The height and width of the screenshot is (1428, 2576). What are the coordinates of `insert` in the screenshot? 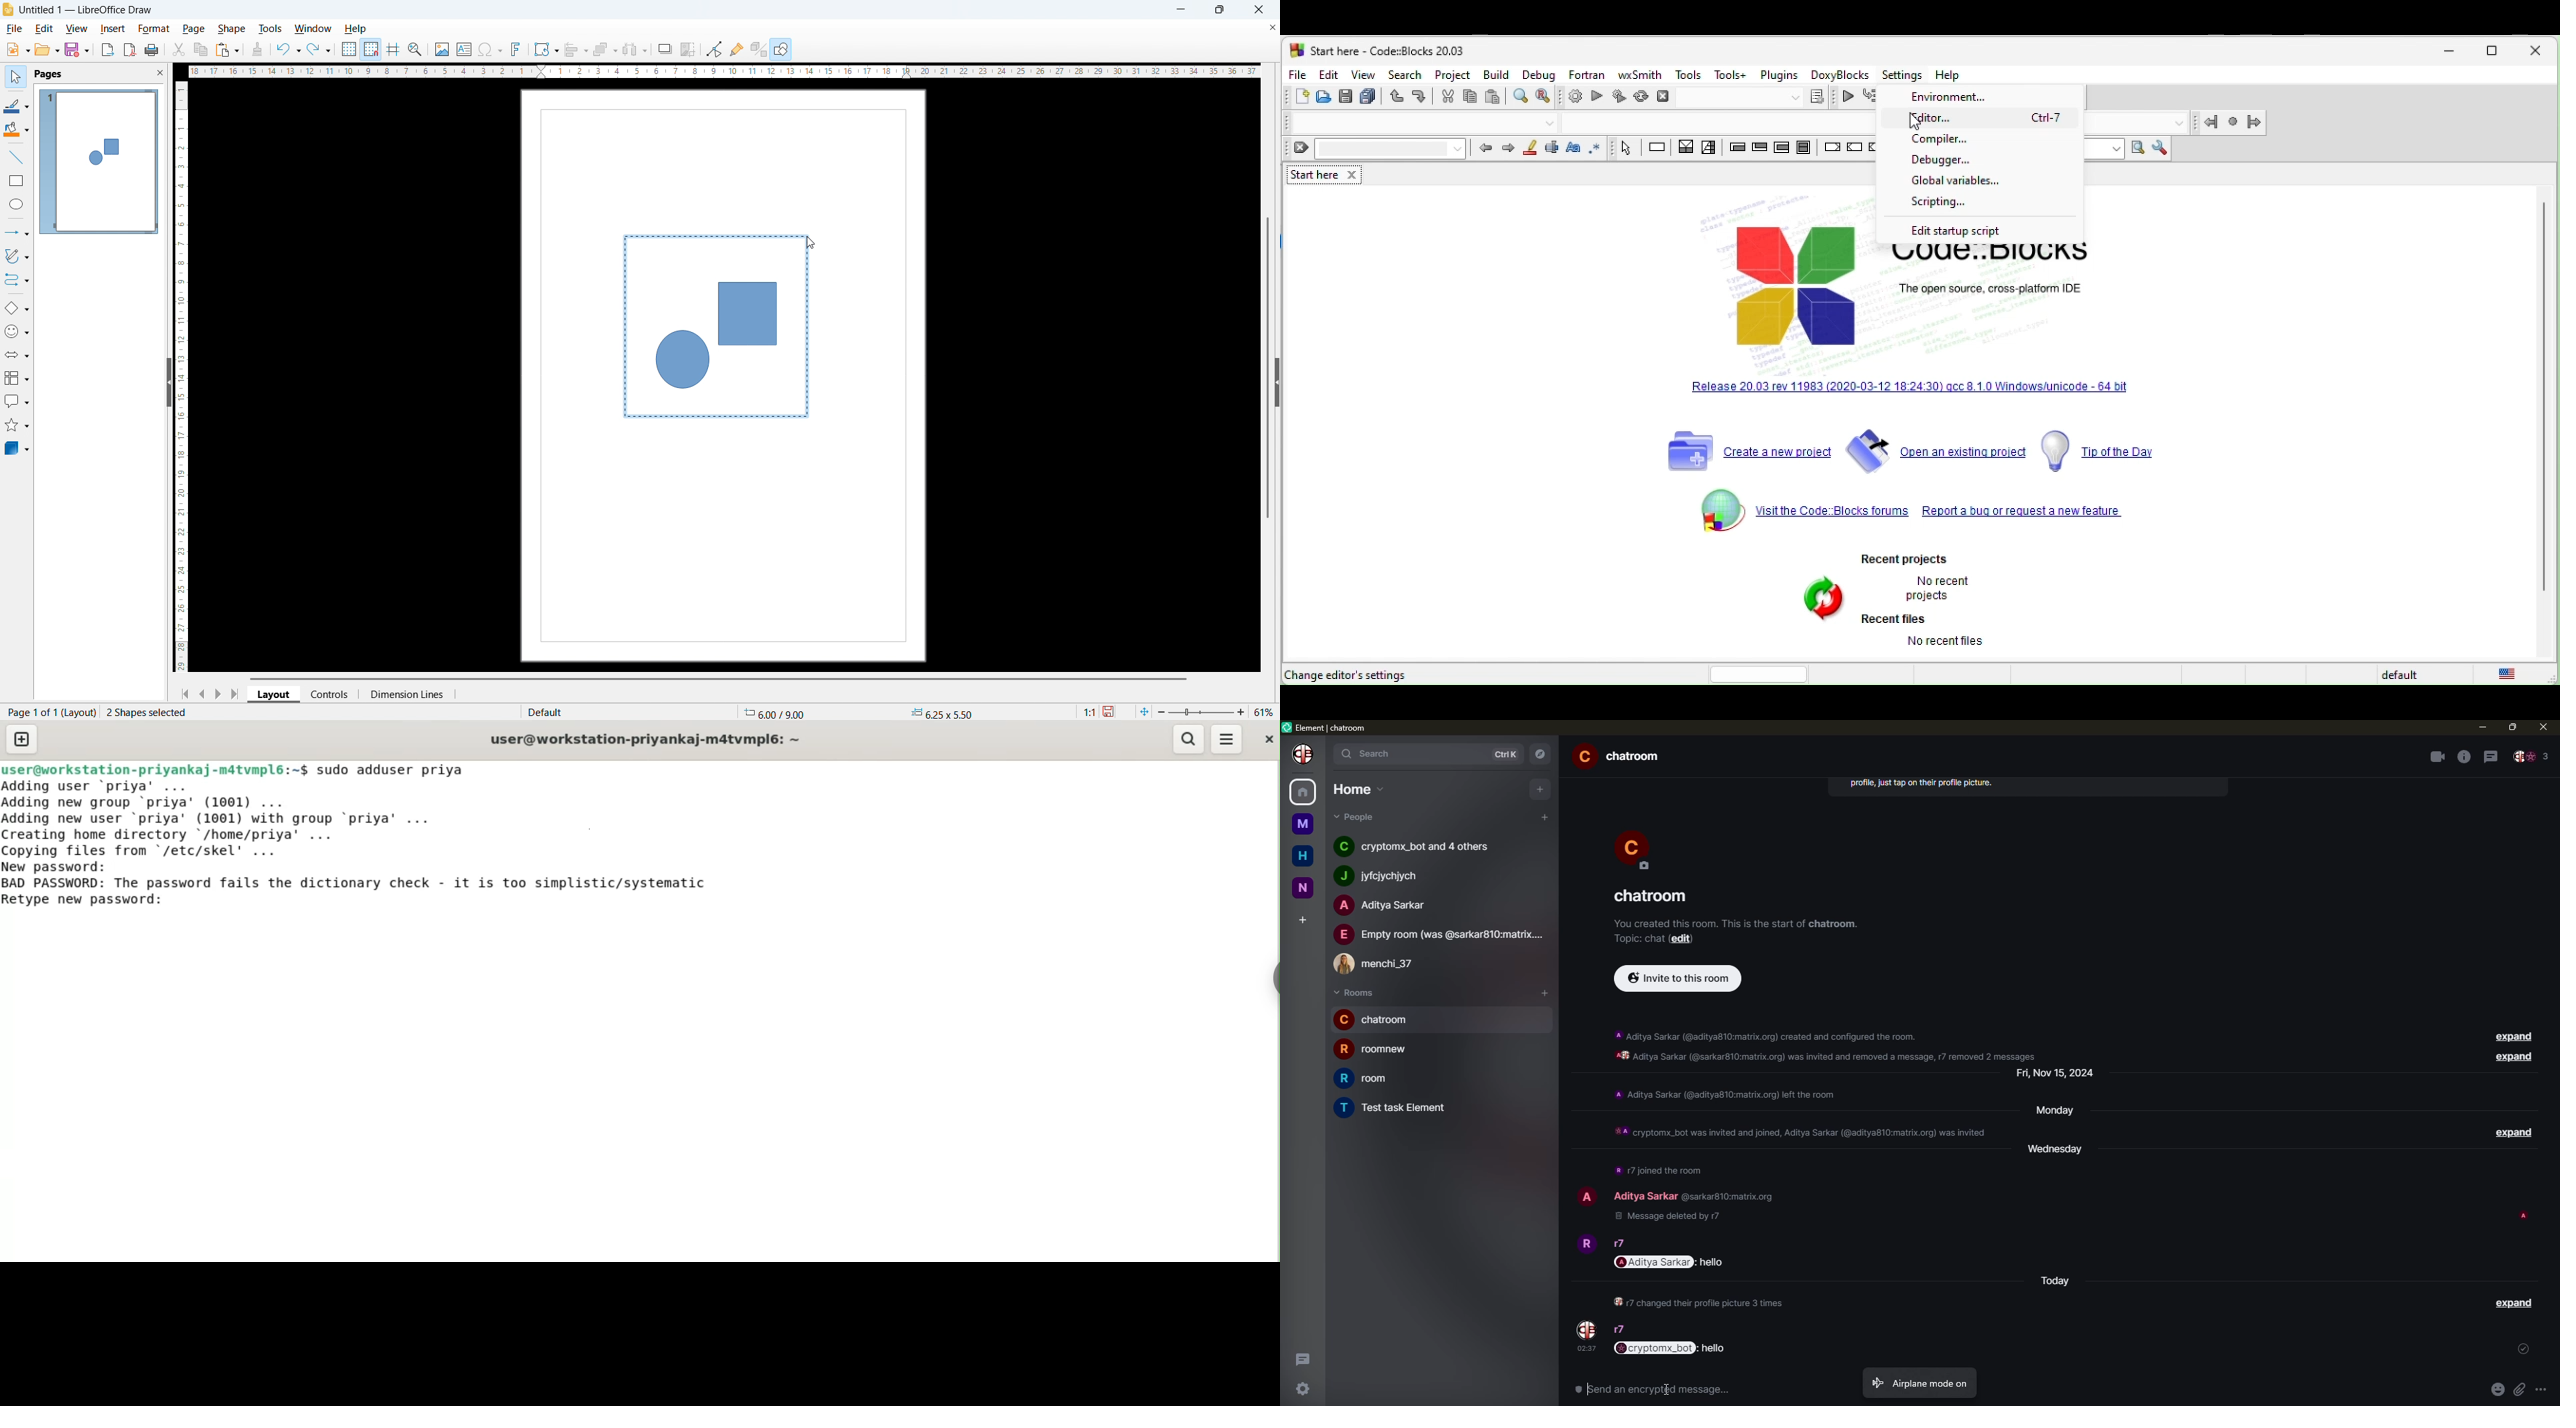 It's located at (113, 29).